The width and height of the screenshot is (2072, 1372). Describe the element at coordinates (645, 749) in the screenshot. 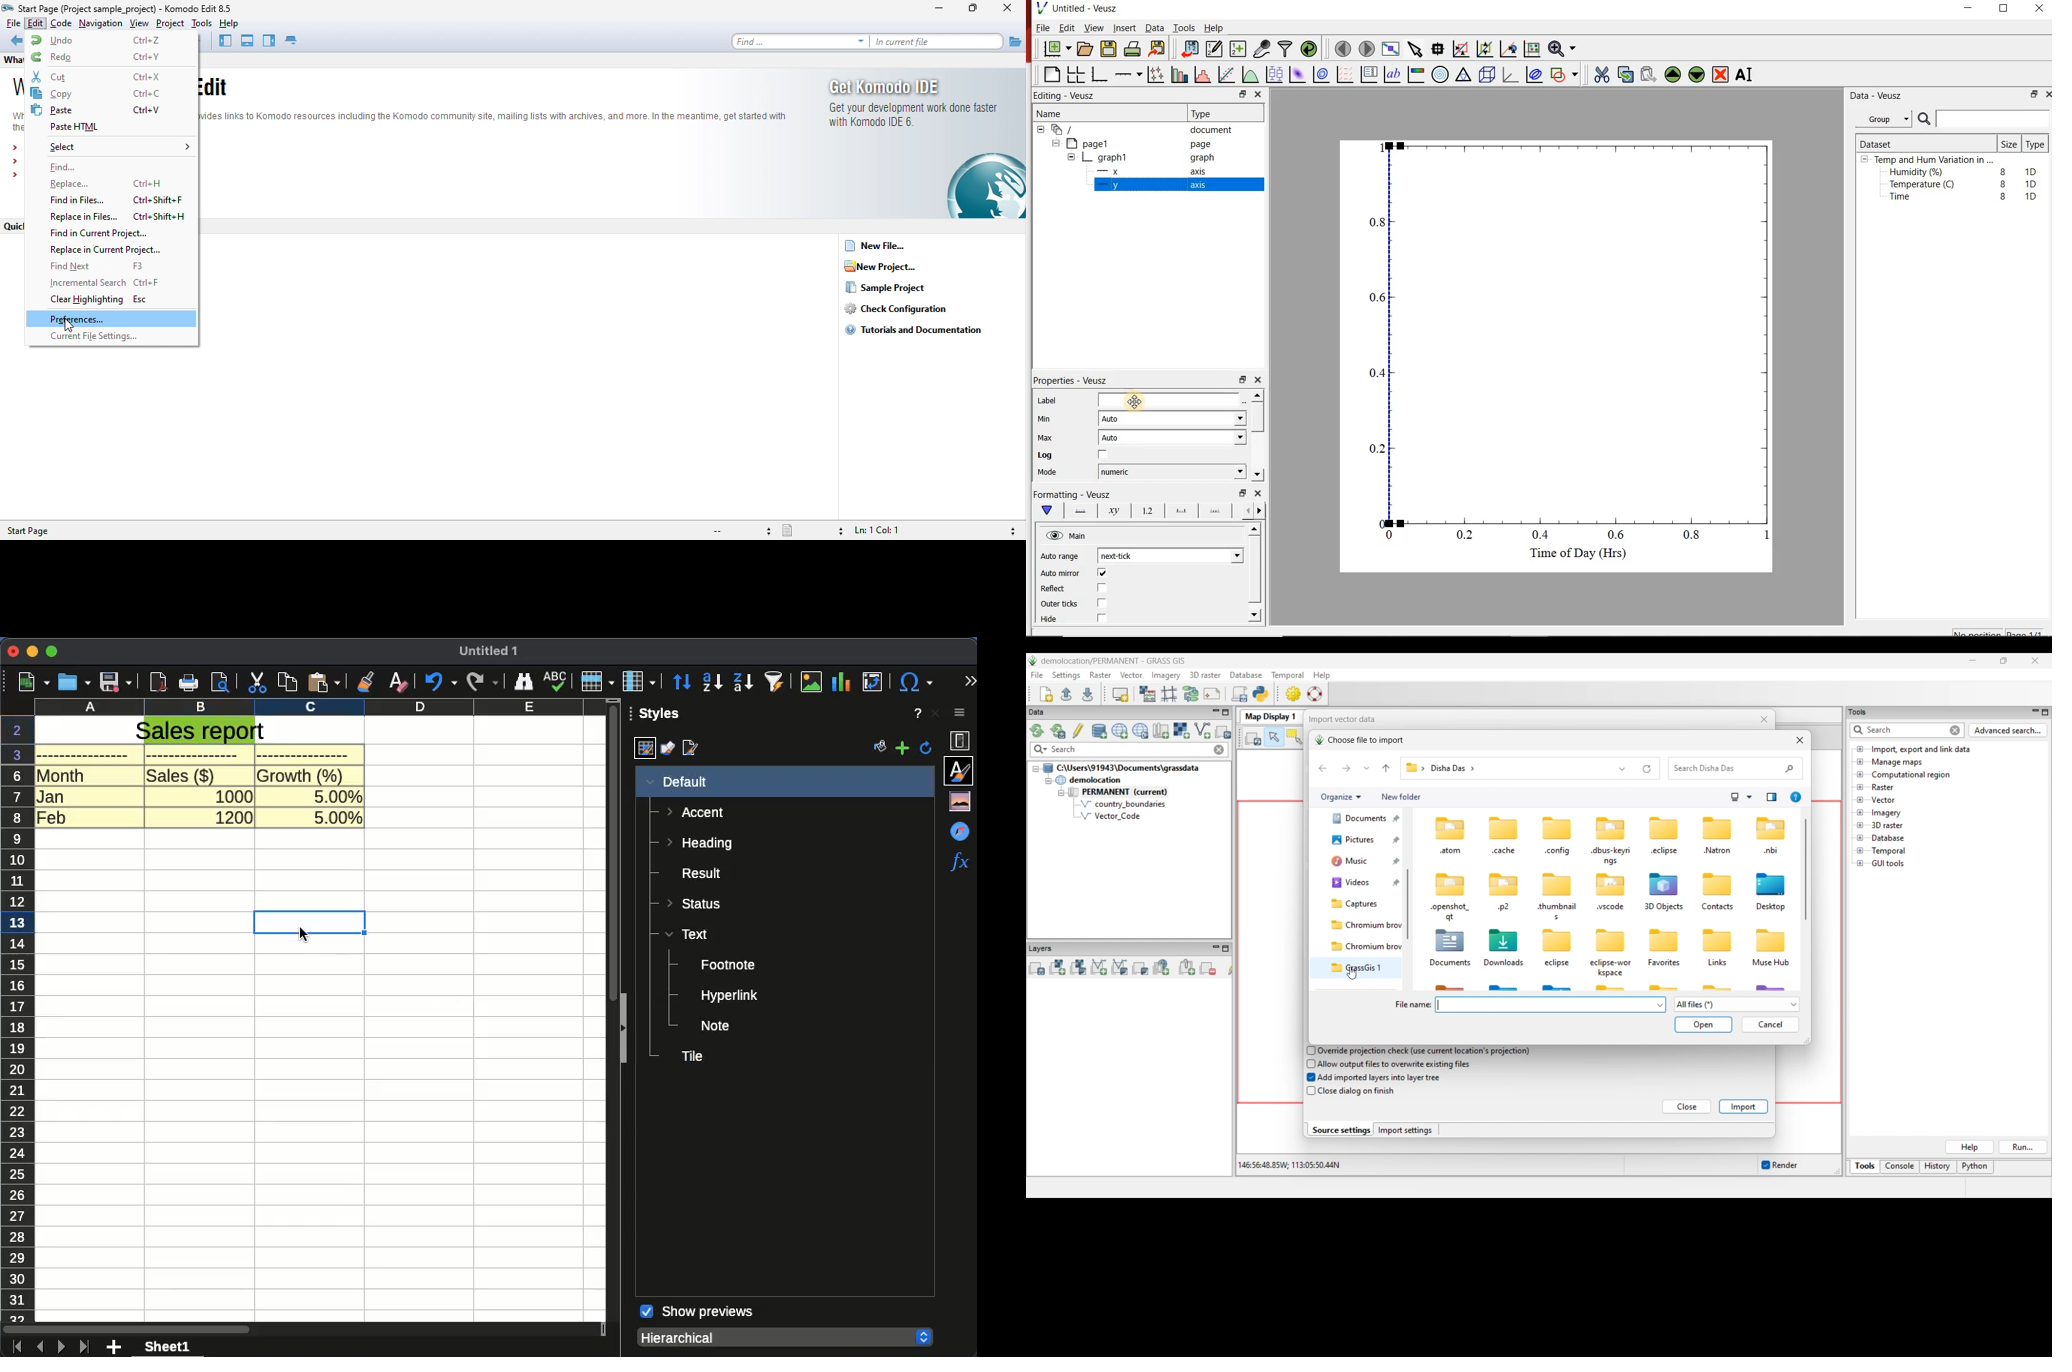

I see `cell styles` at that location.